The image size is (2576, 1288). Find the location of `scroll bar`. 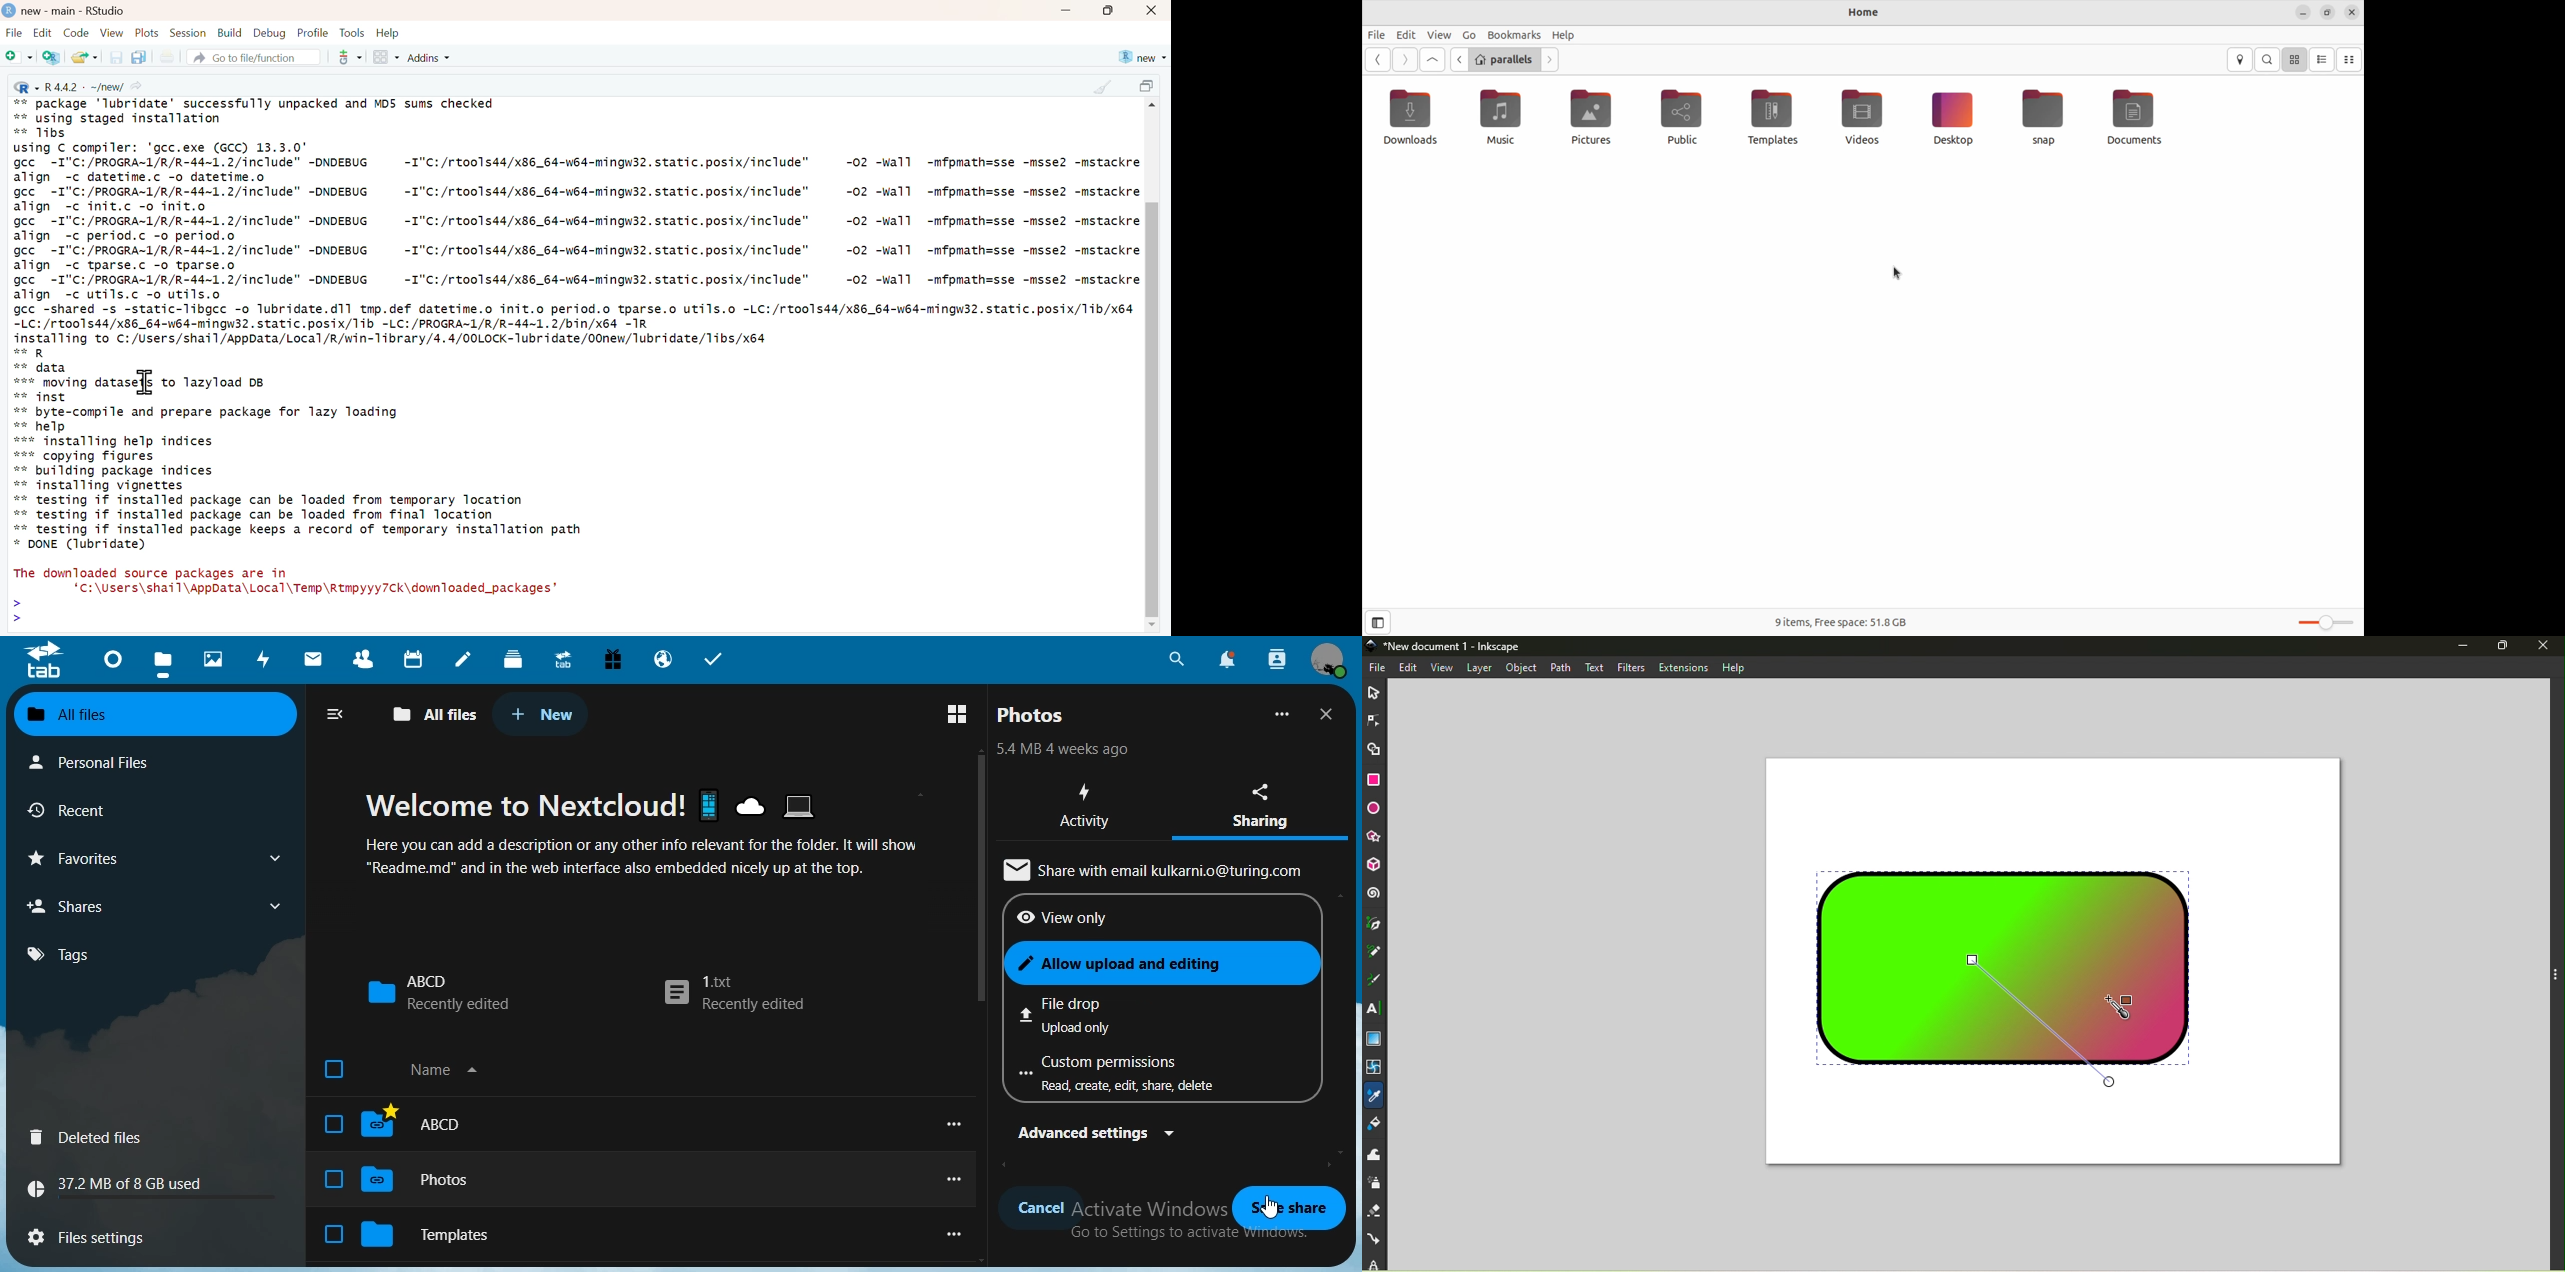

scroll bar is located at coordinates (1152, 409).